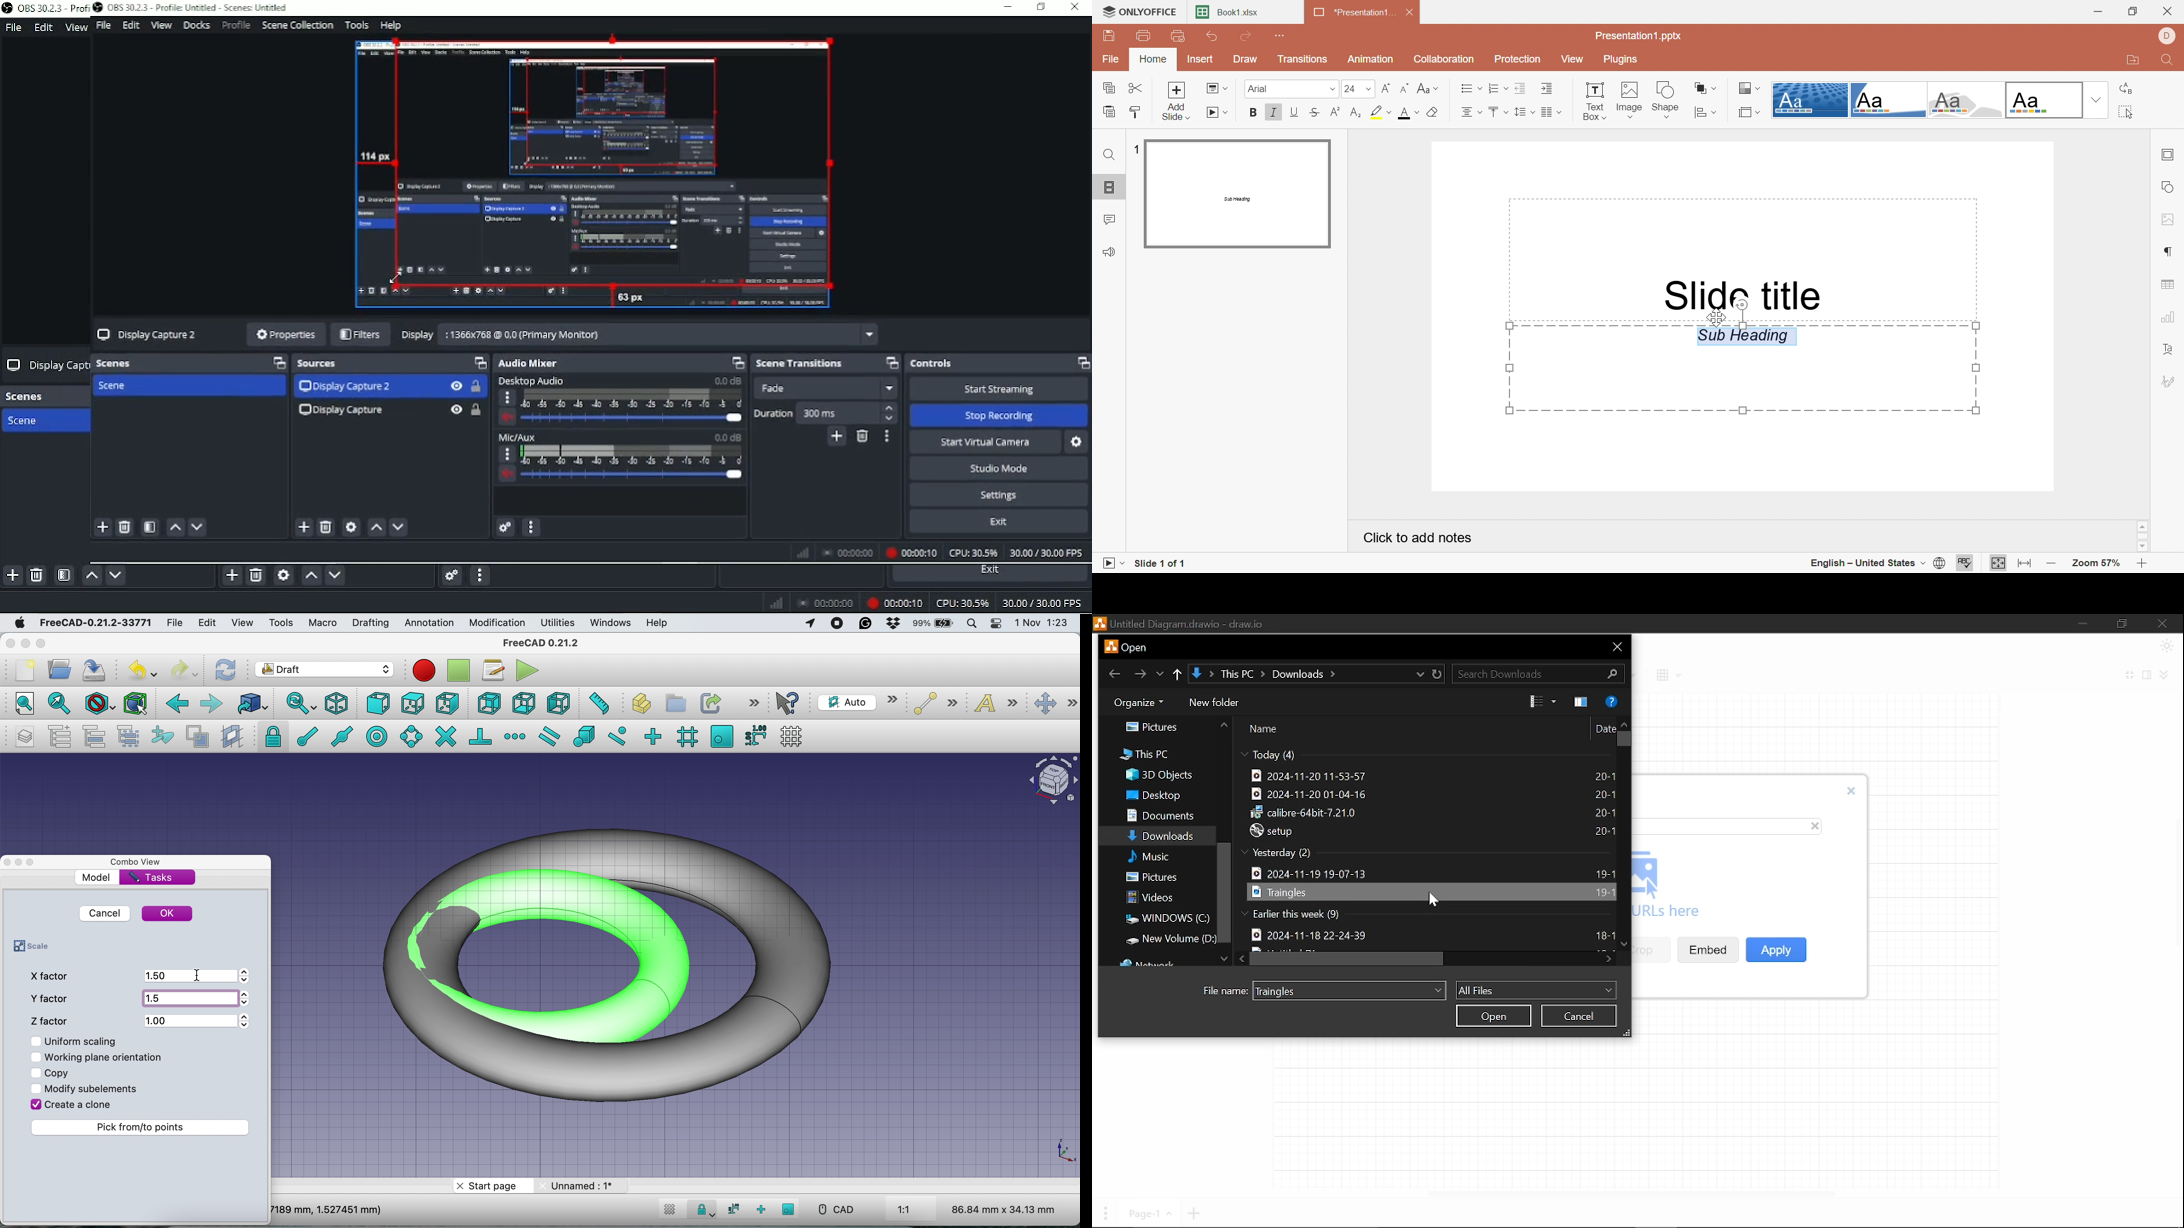 The width and height of the screenshot is (2184, 1232). Describe the element at coordinates (153, 529) in the screenshot. I see `filter` at that location.